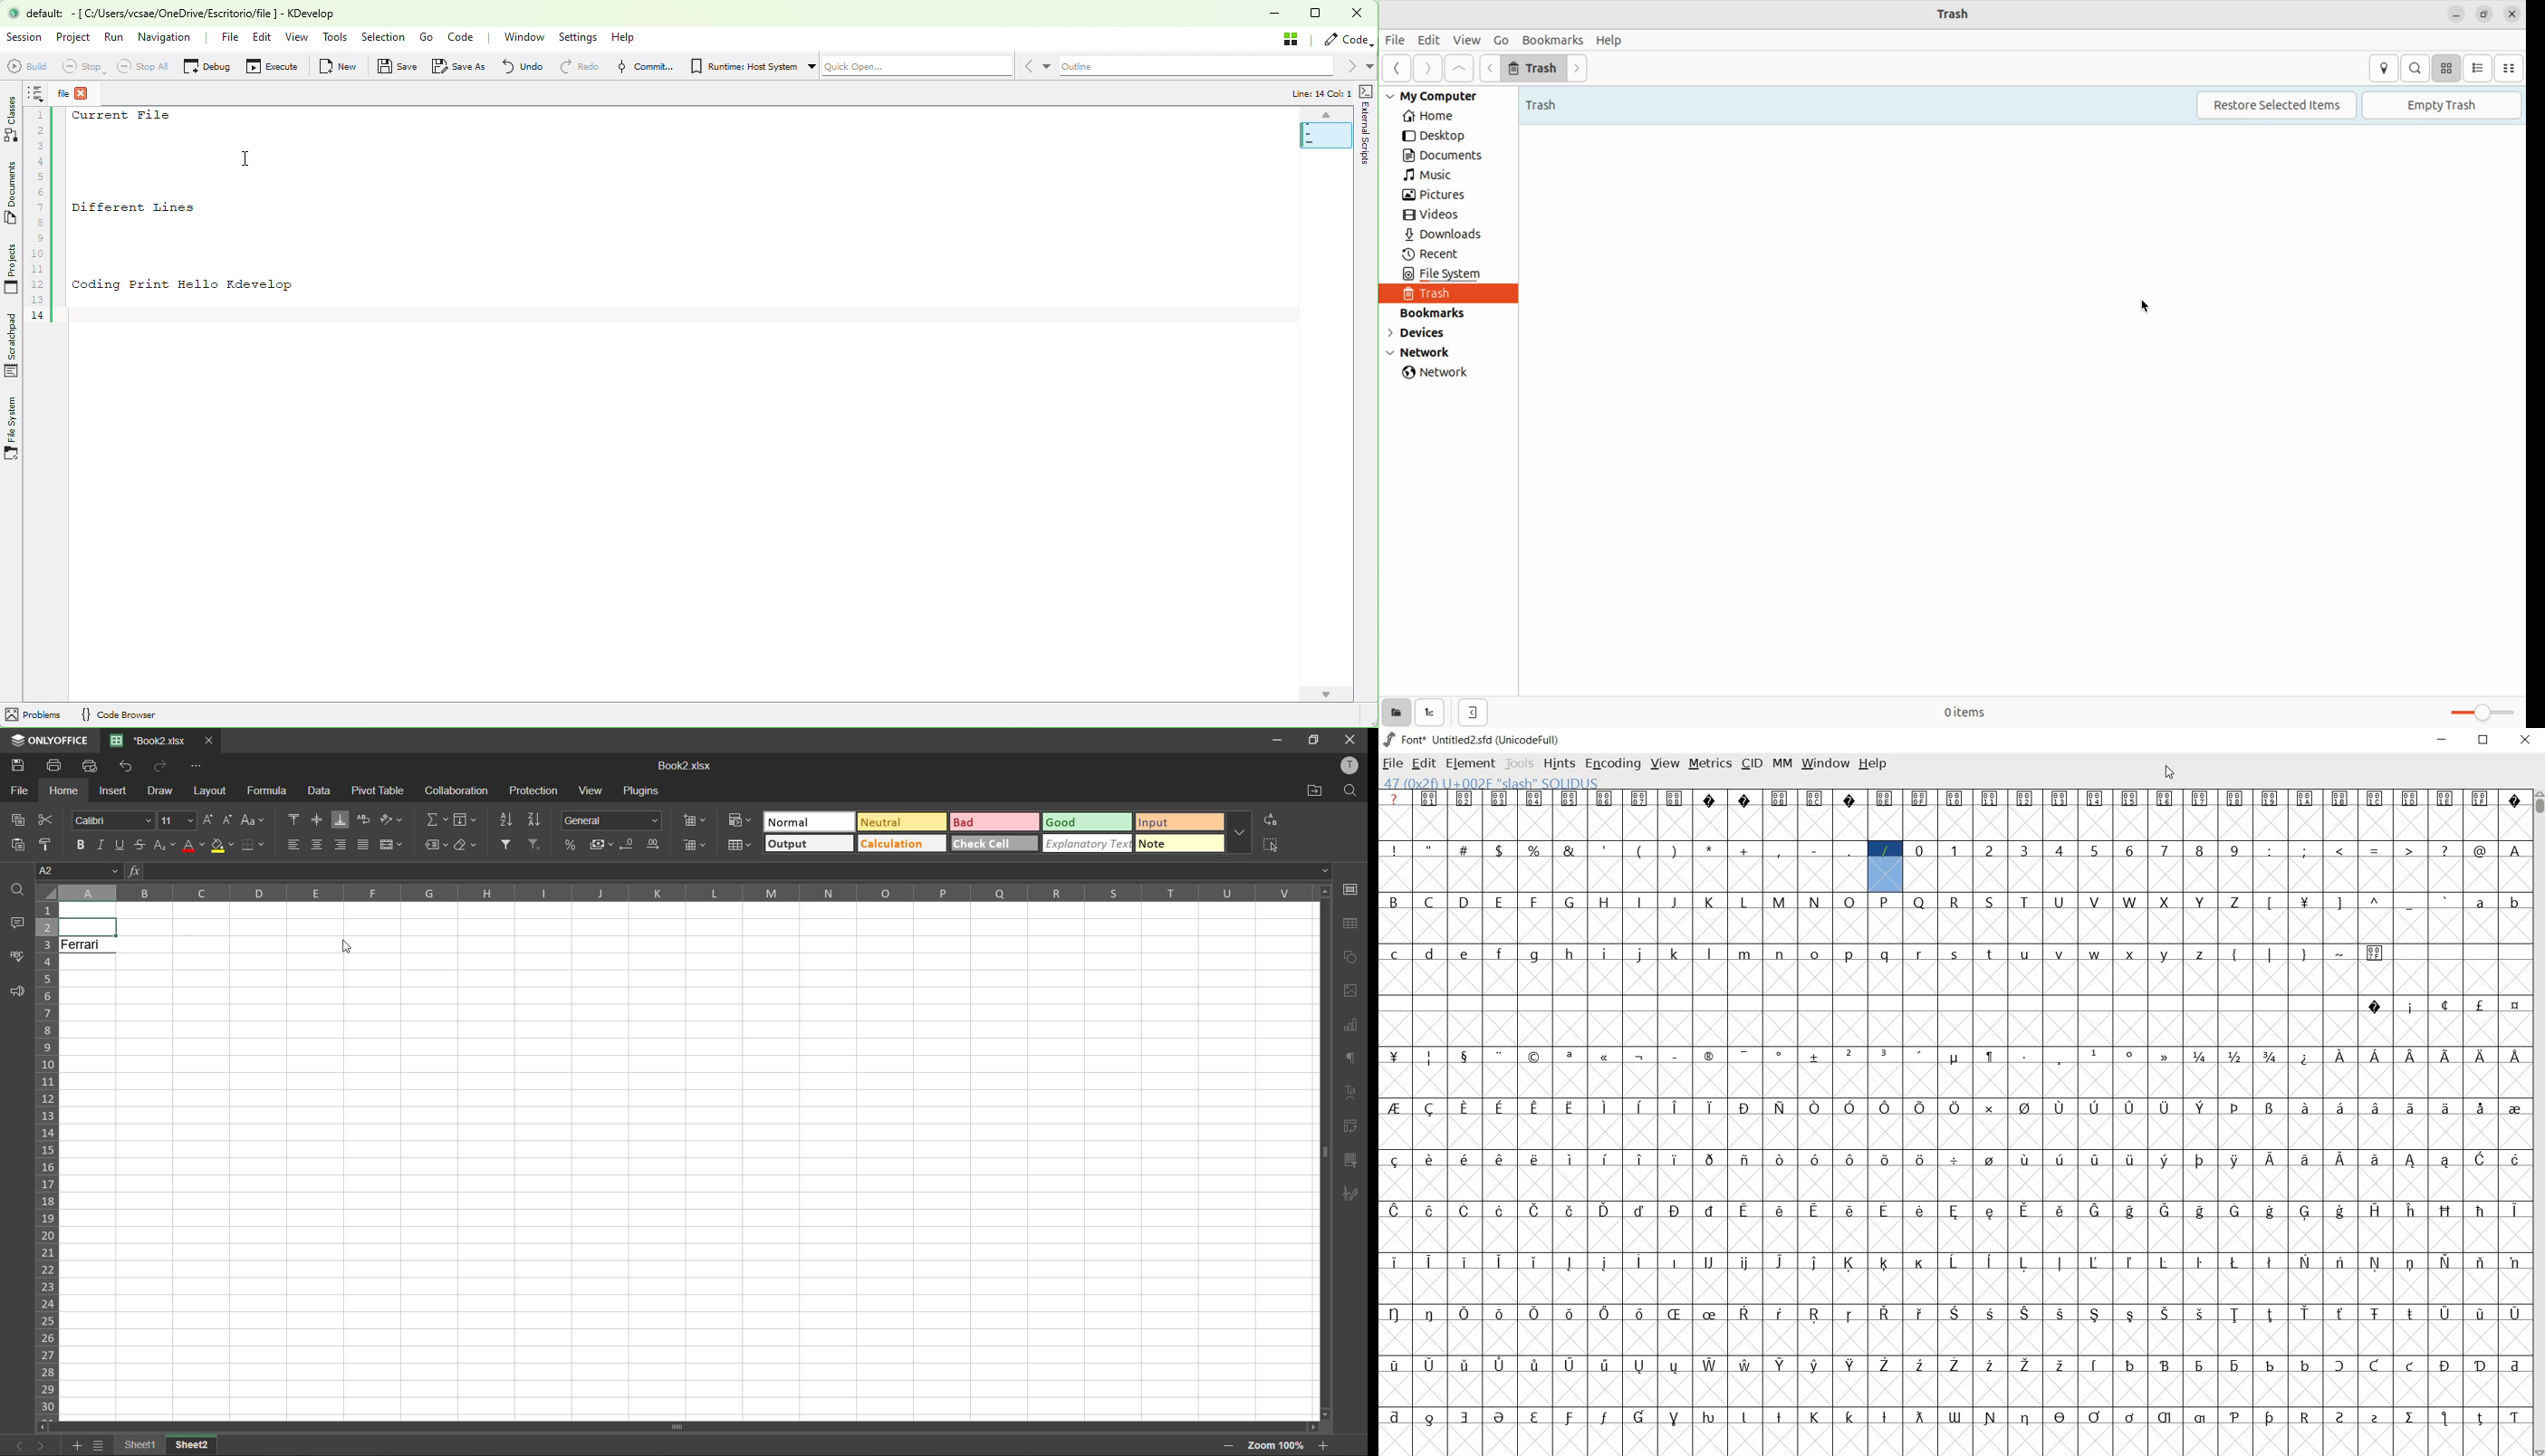 The width and height of the screenshot is (2548, 1456). I want to click on glyph, so click(1499, 902).